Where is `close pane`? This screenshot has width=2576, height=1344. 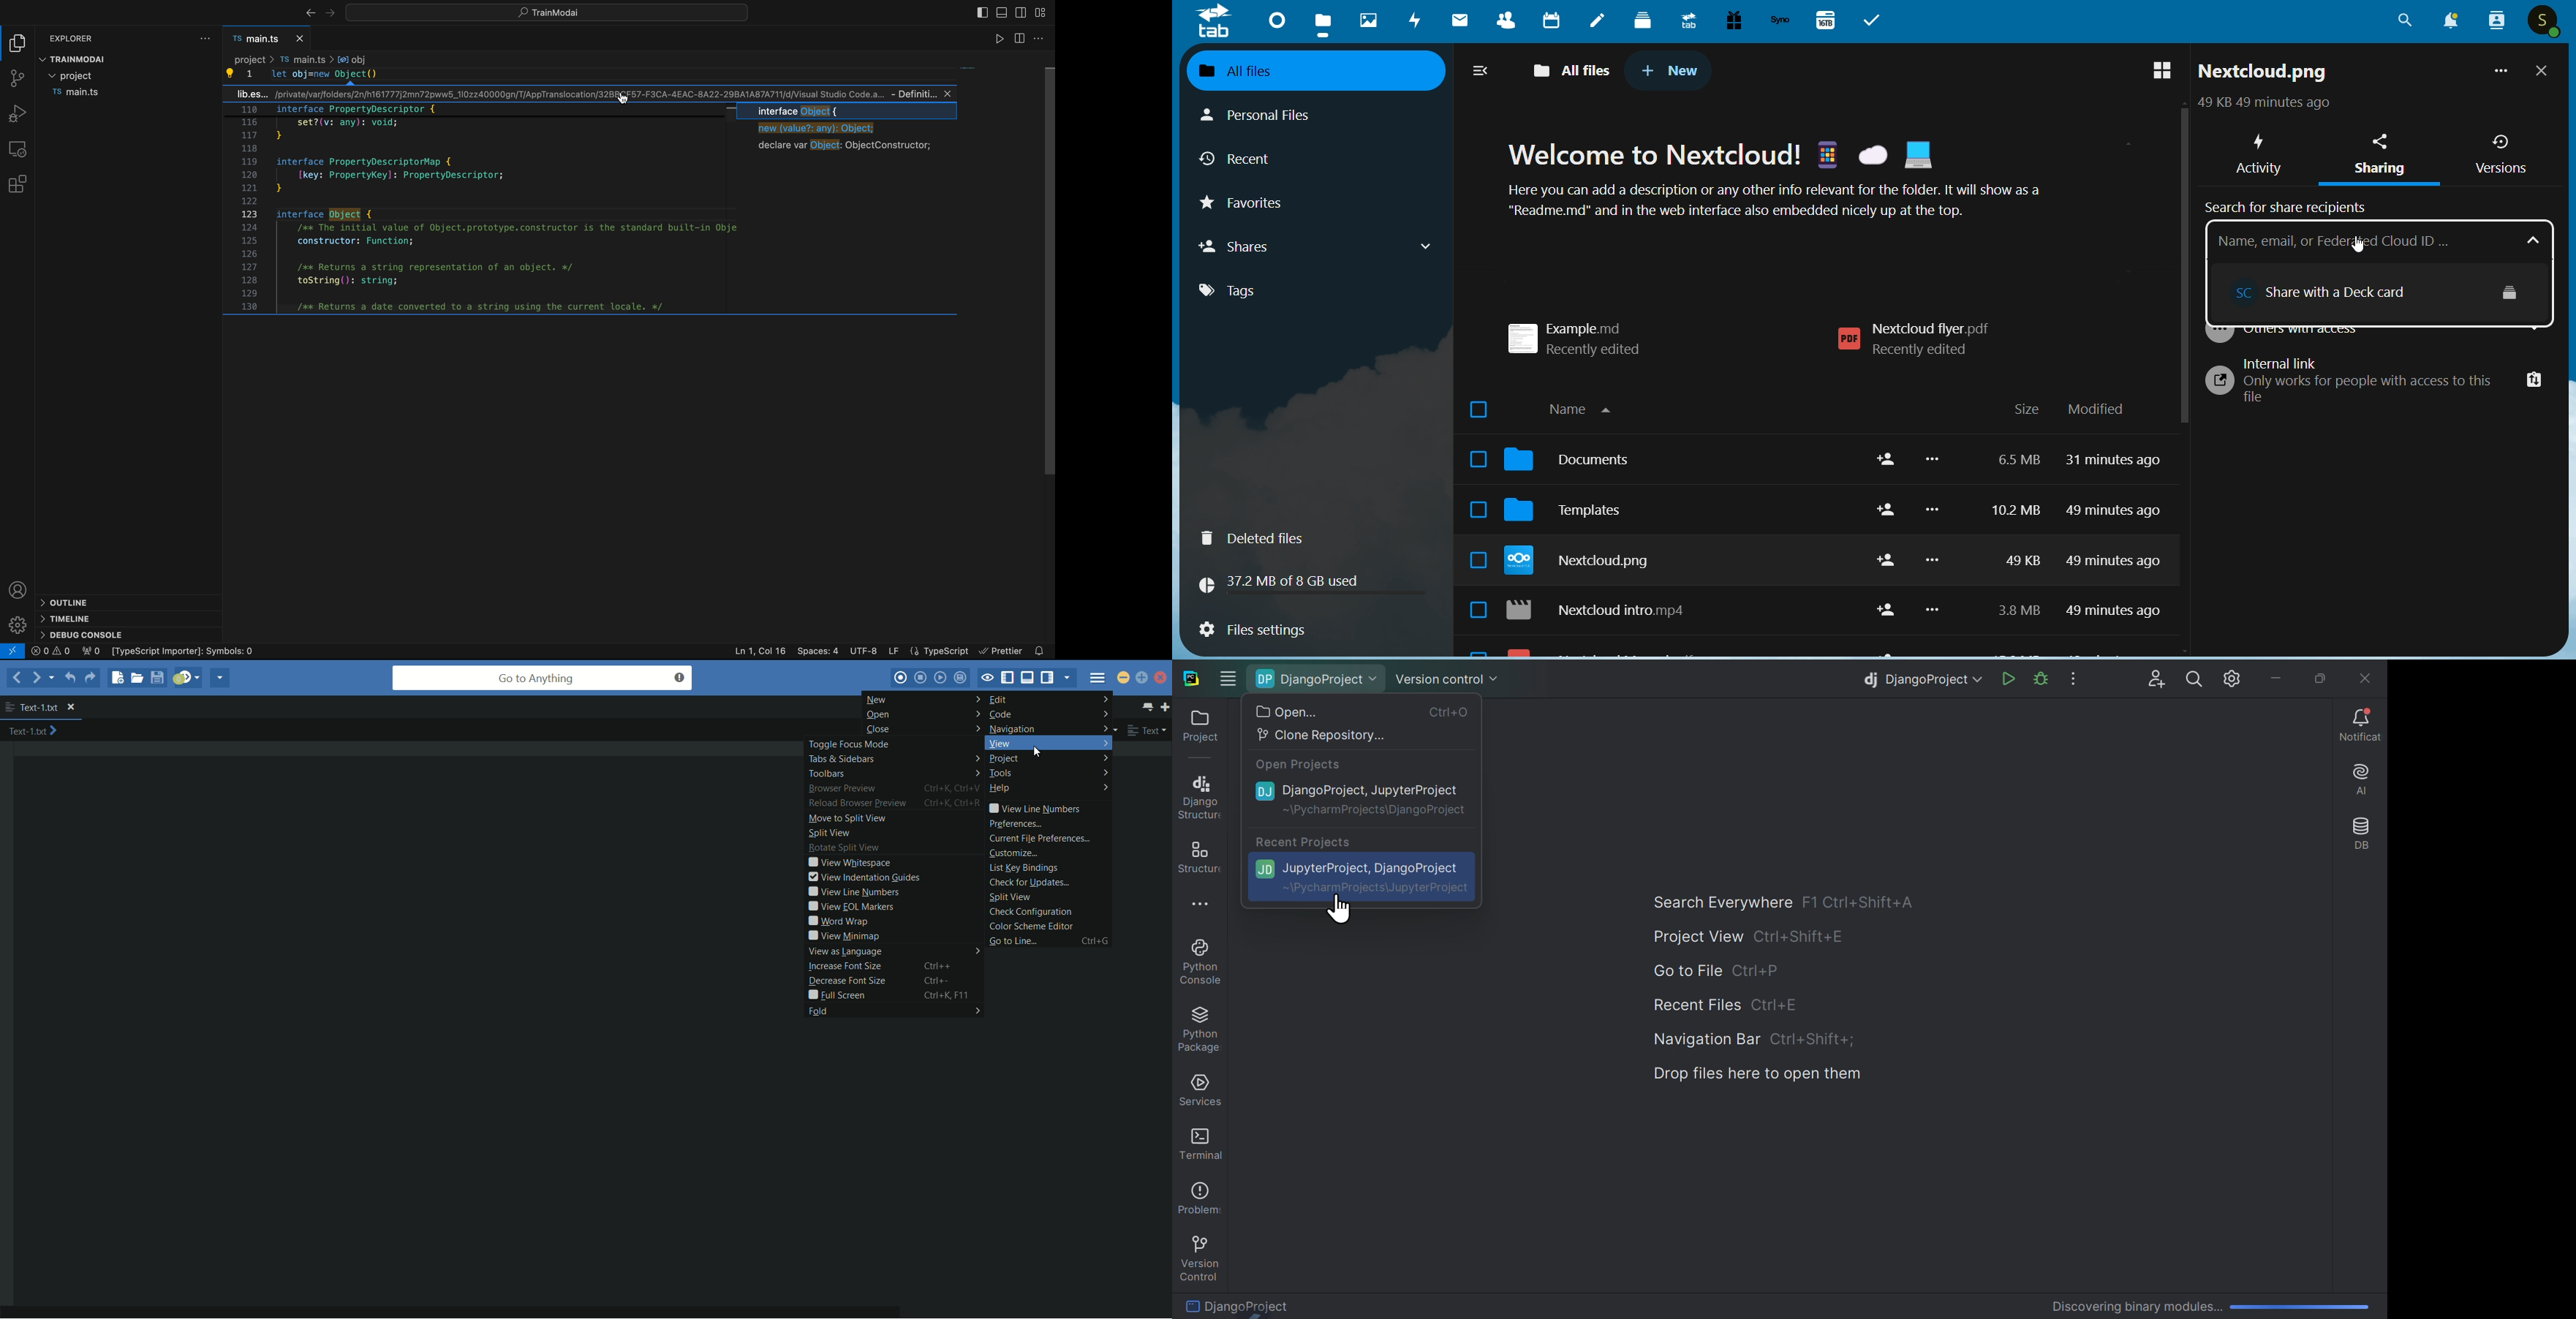
close pane is located at coordinates (2542, 72).